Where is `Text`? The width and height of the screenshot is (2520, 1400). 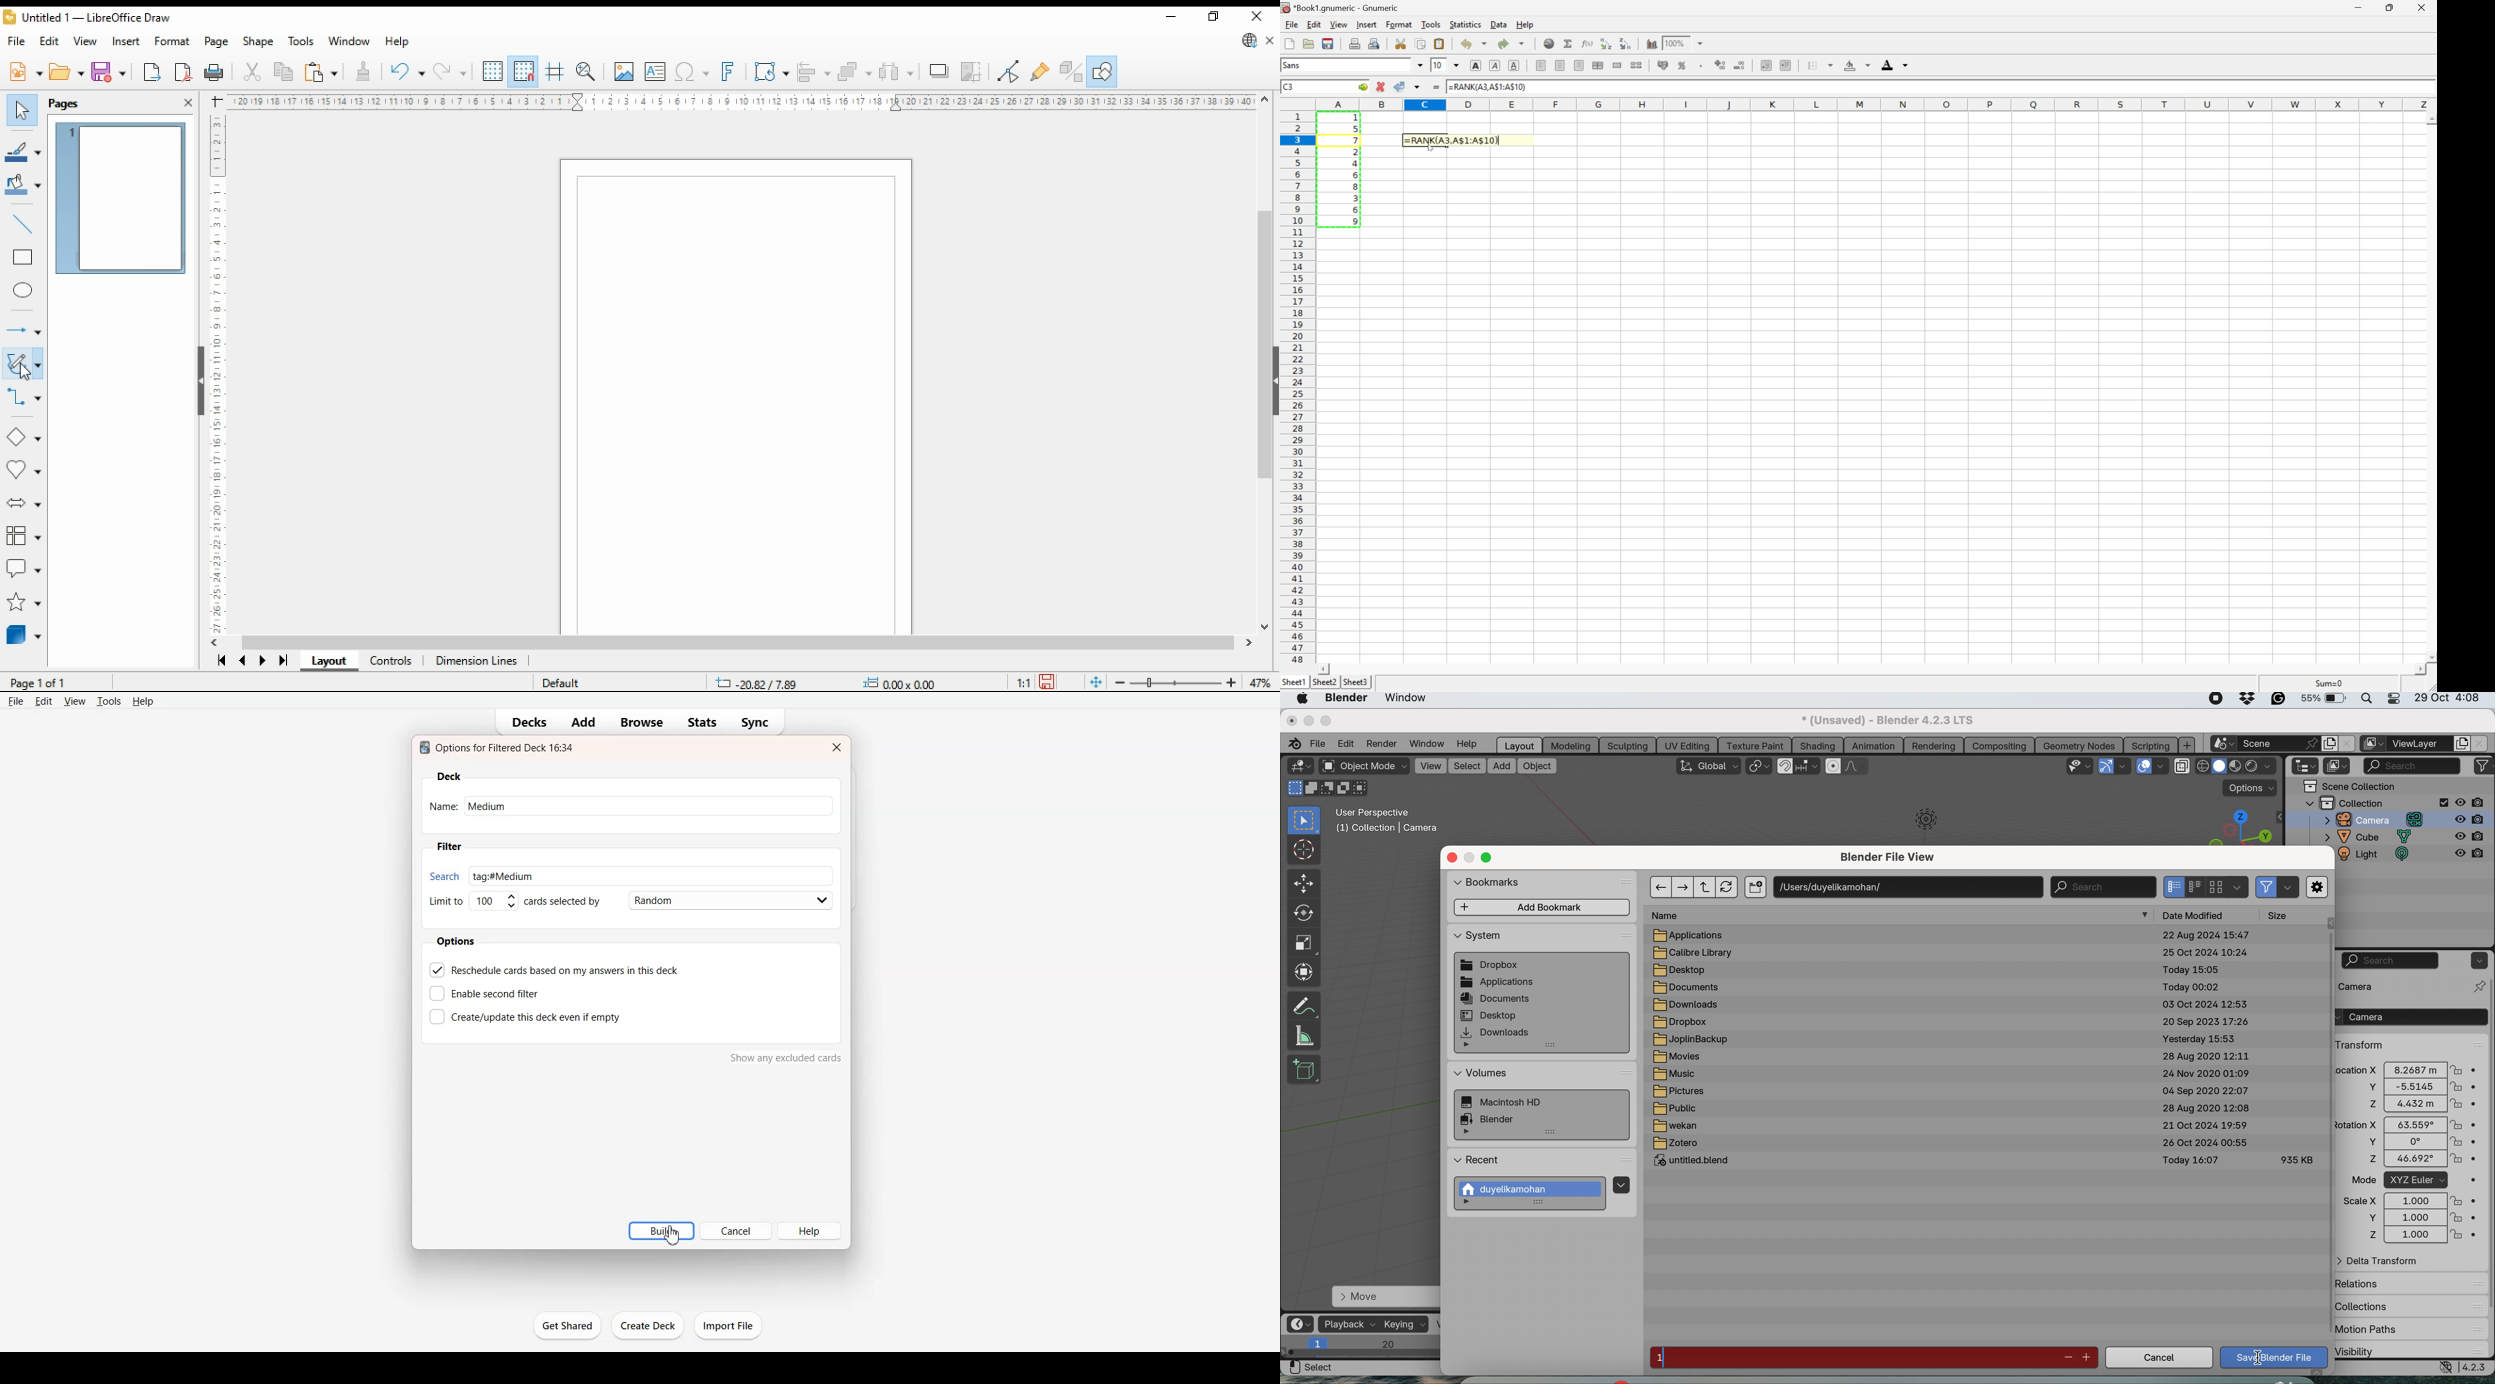
Text is located at coordinates (499, 747).